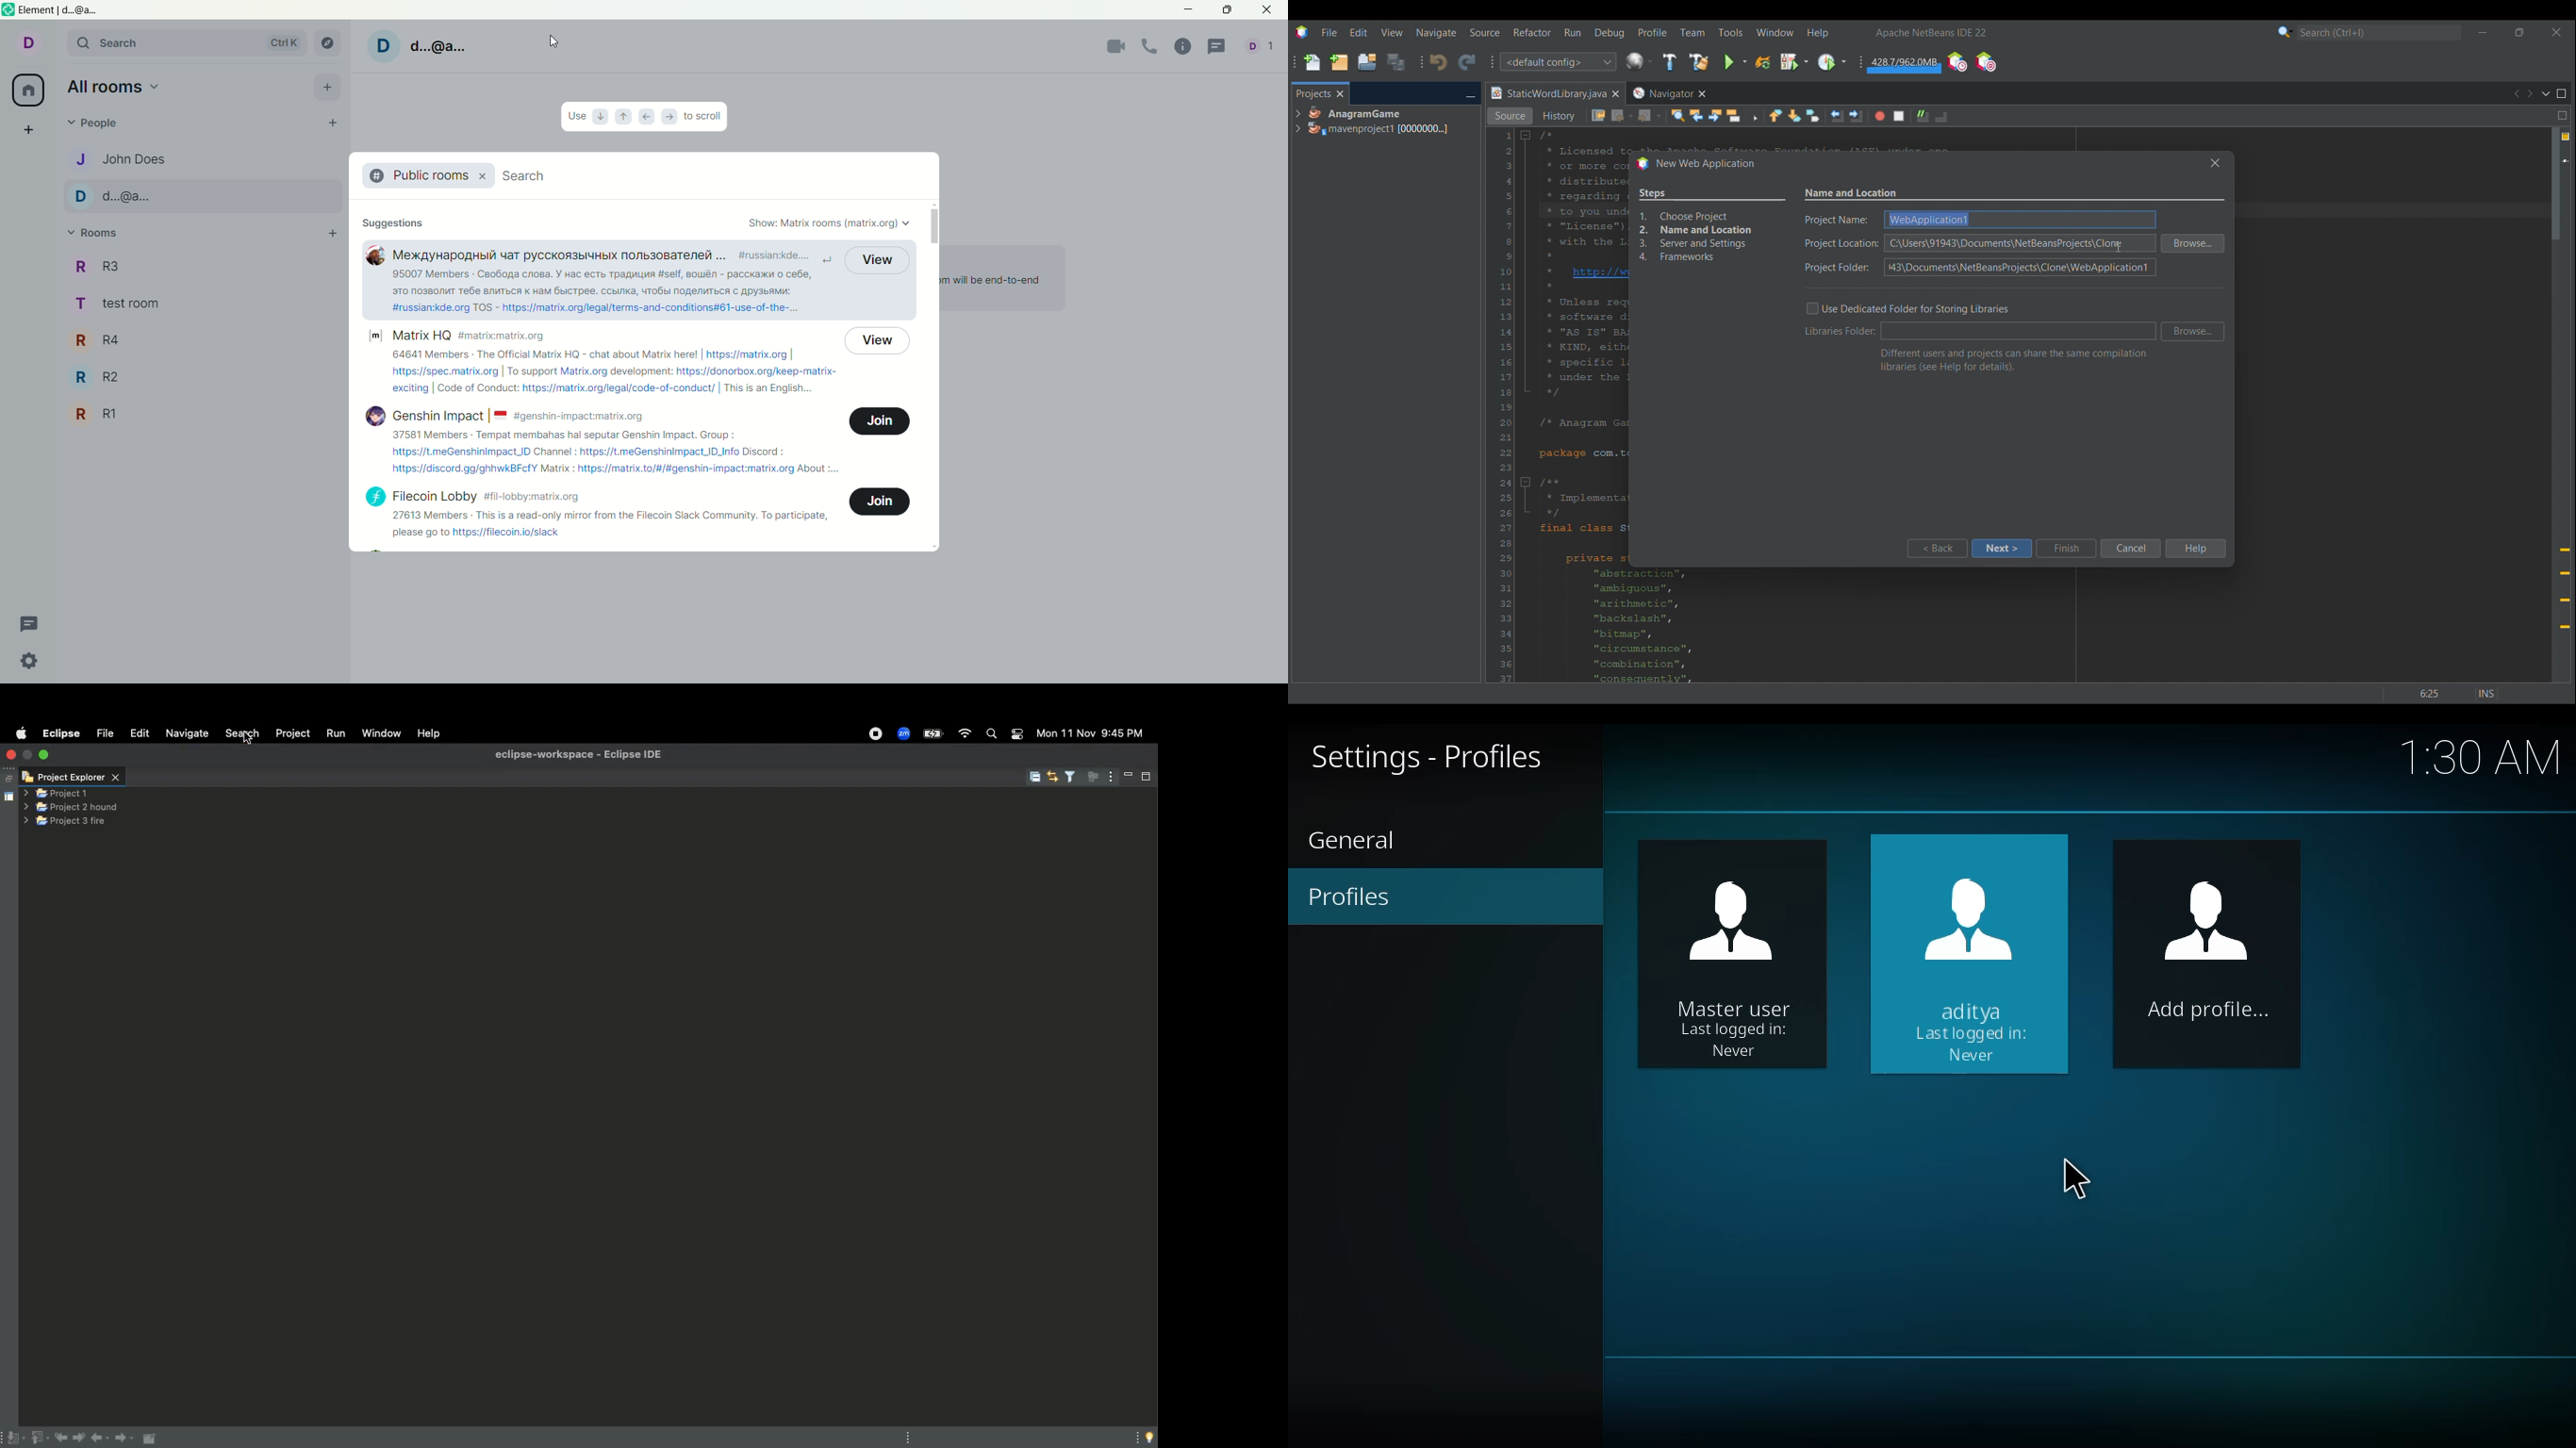 This screenshot has height=1456, width=2576. Describe the element at coordinates (376, 497) in the screenshot. I see `Filecoin Lobby room picture` at that location.